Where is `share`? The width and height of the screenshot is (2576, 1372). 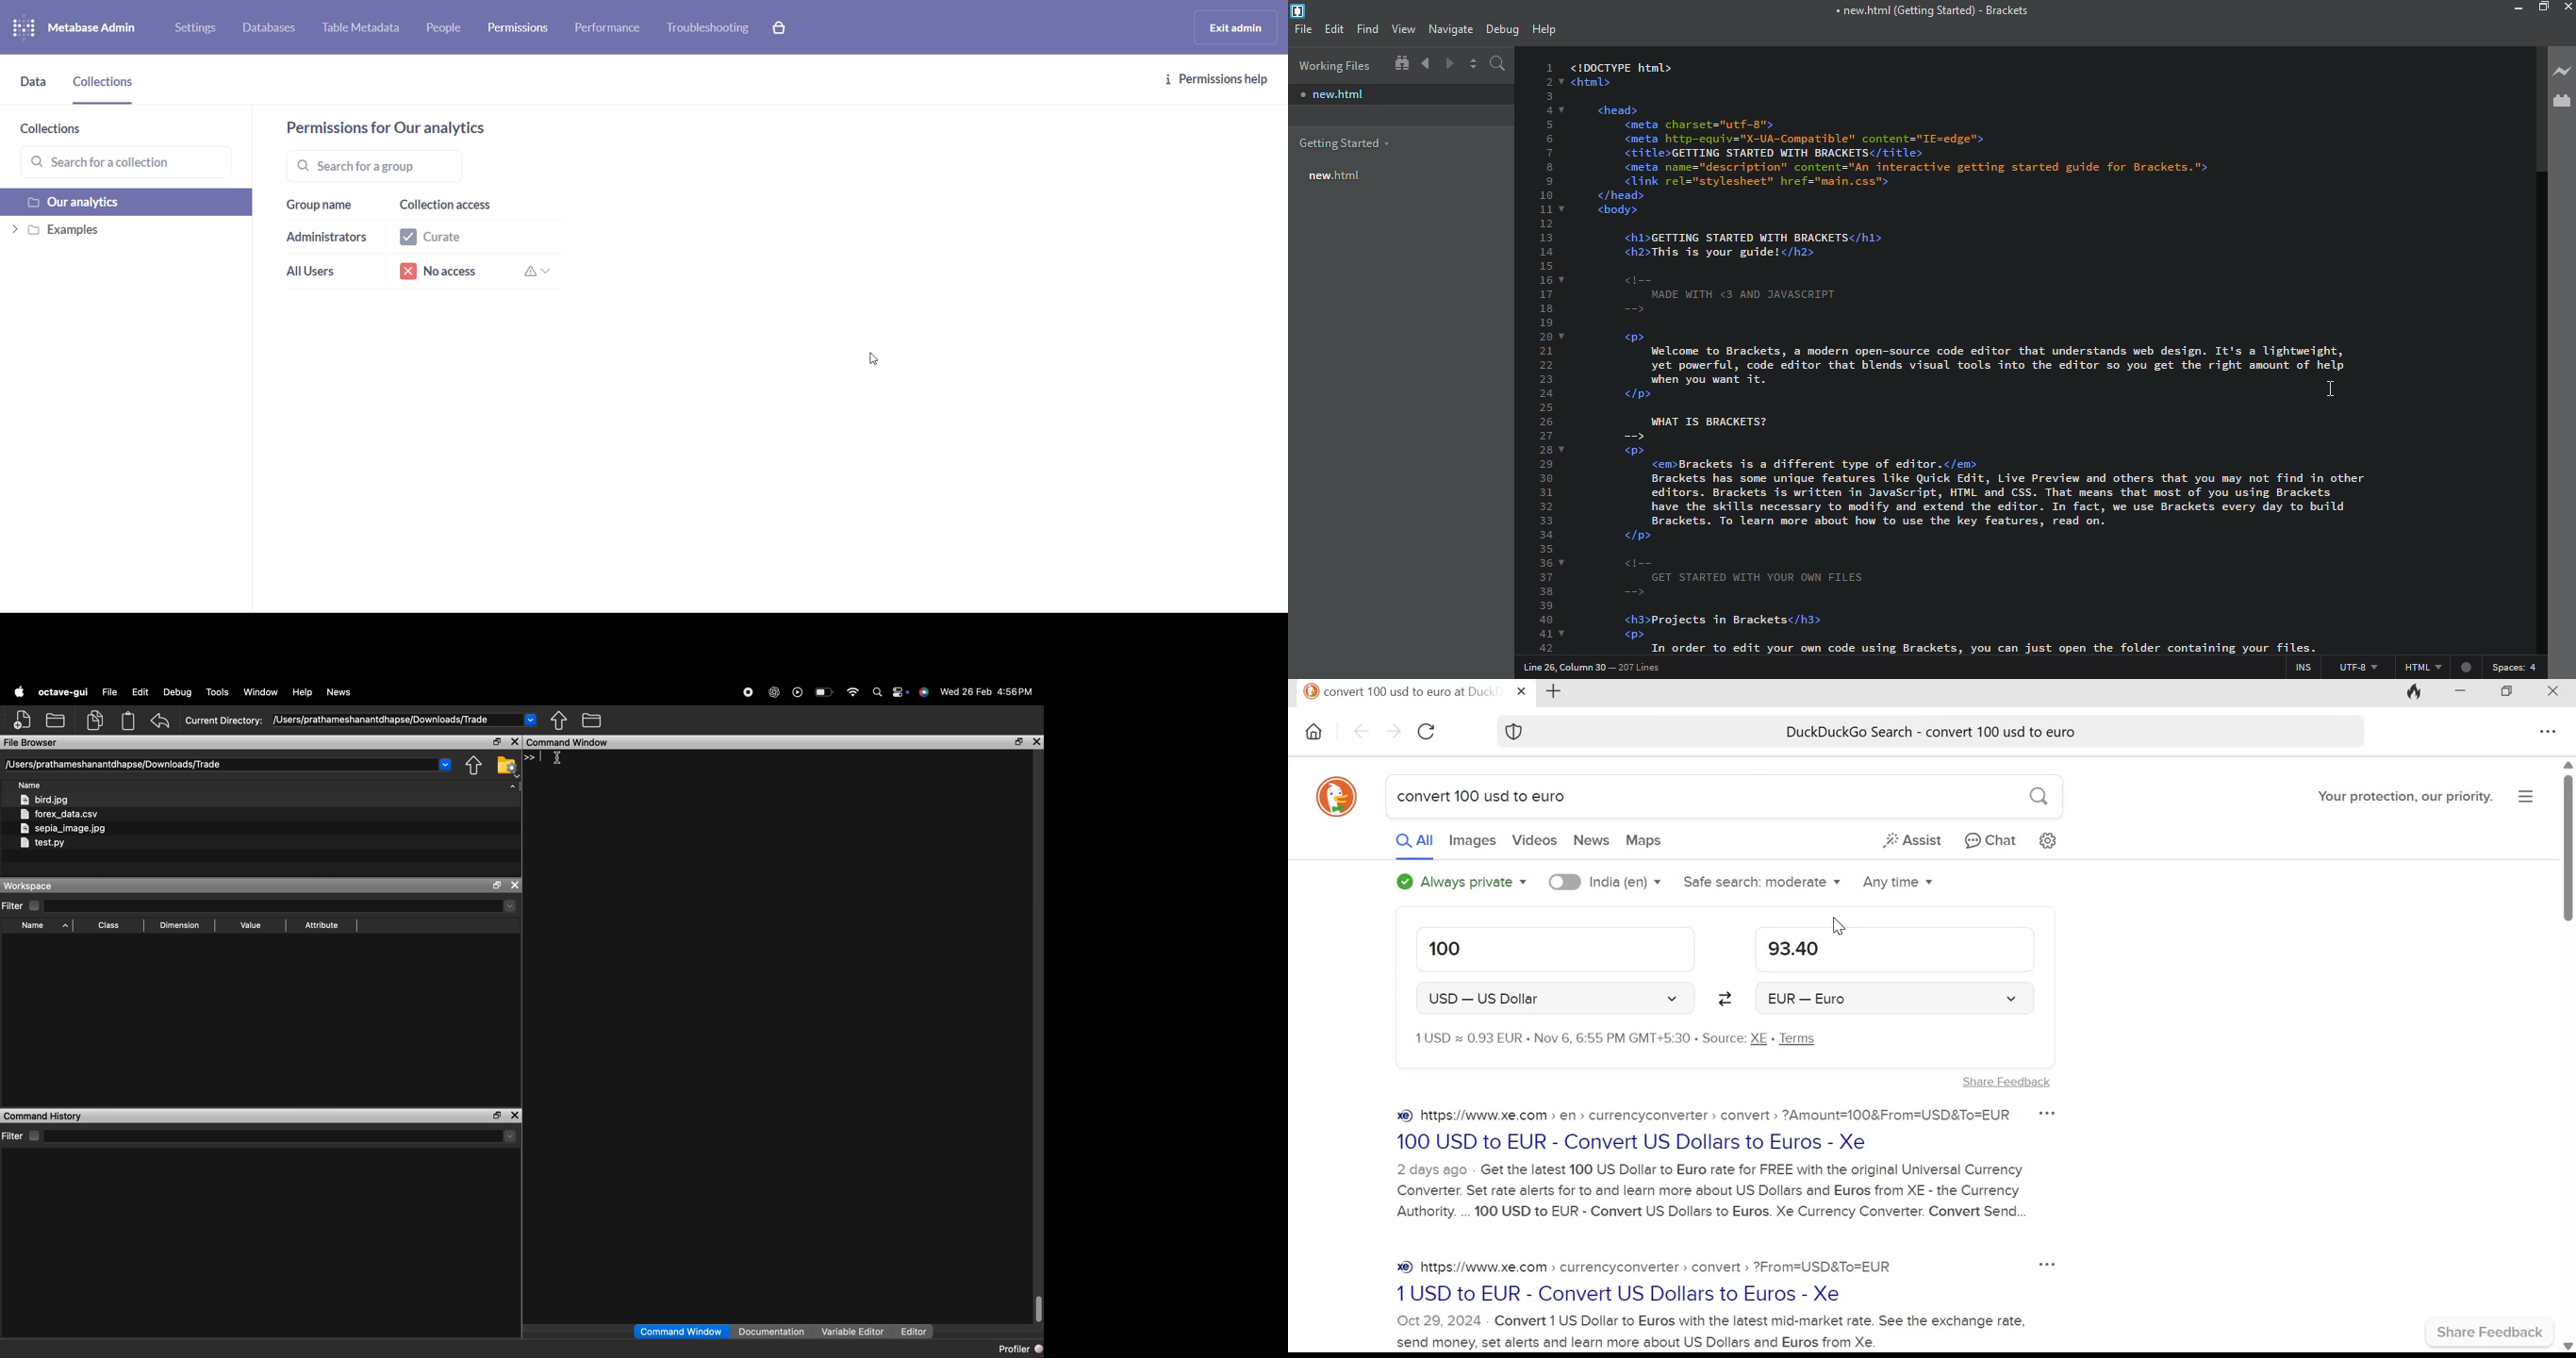 share is located at coordinates (473, 766).